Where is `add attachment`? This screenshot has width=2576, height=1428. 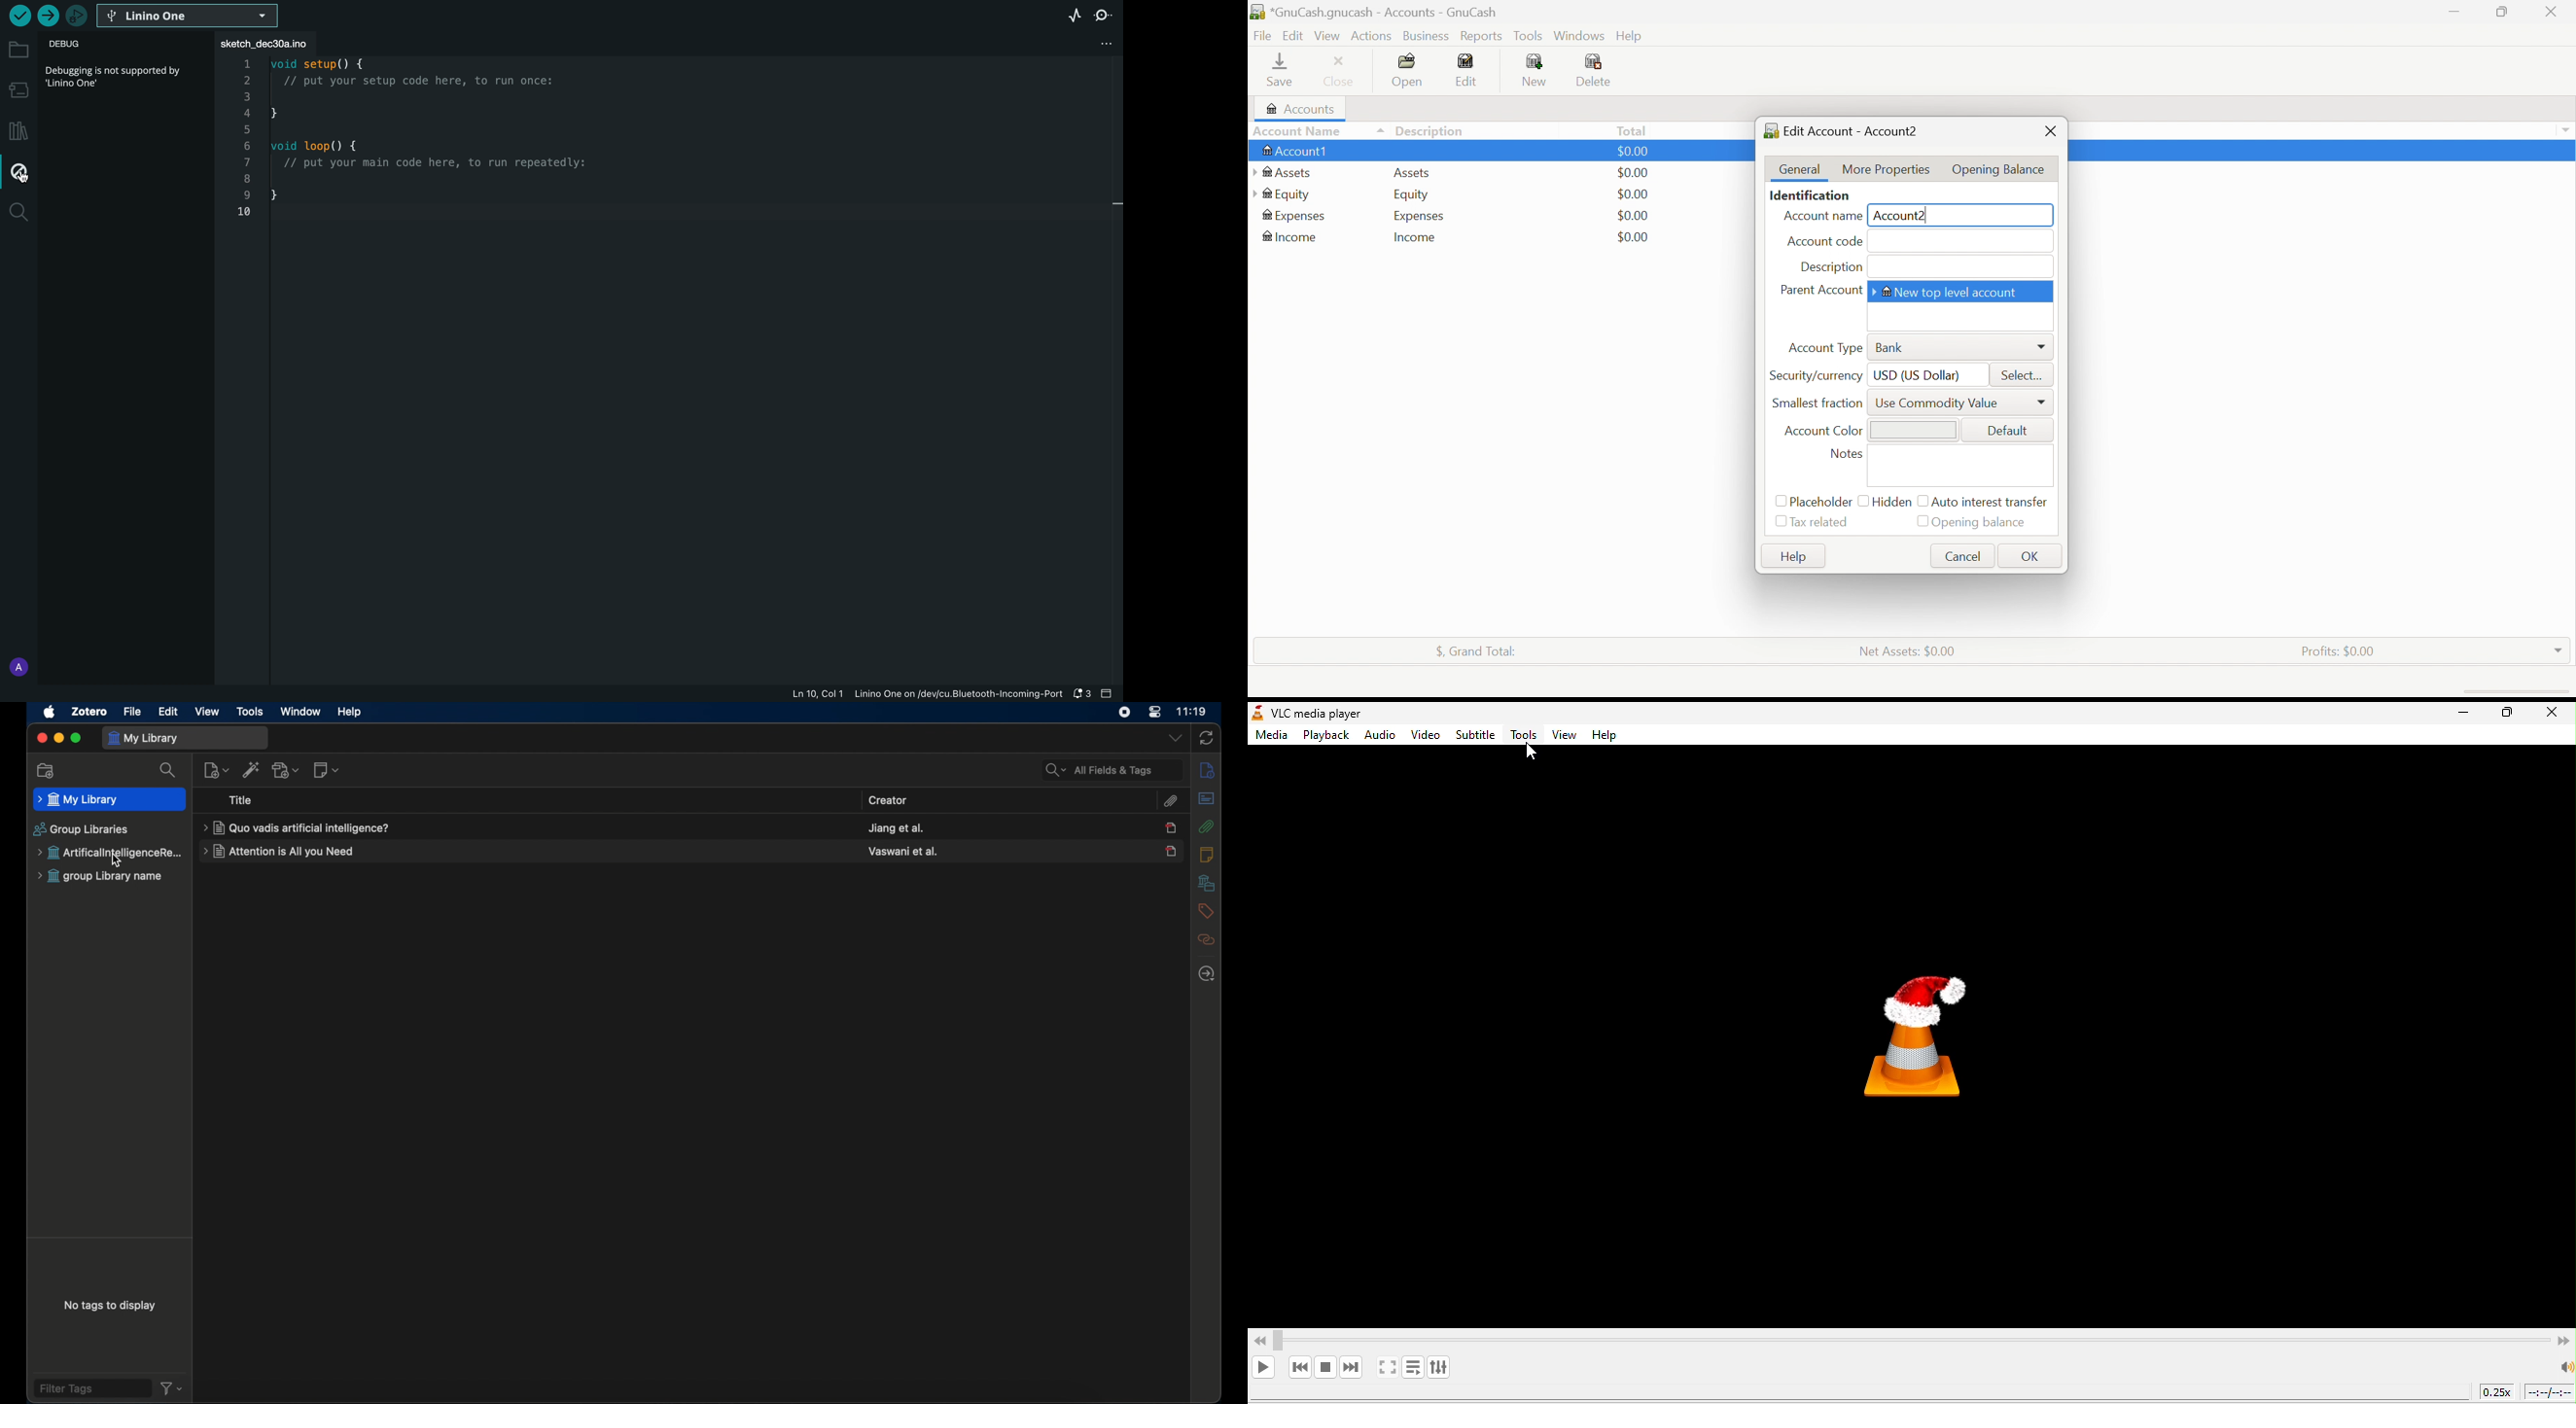 add attachment is located at coordinates (287, 770).